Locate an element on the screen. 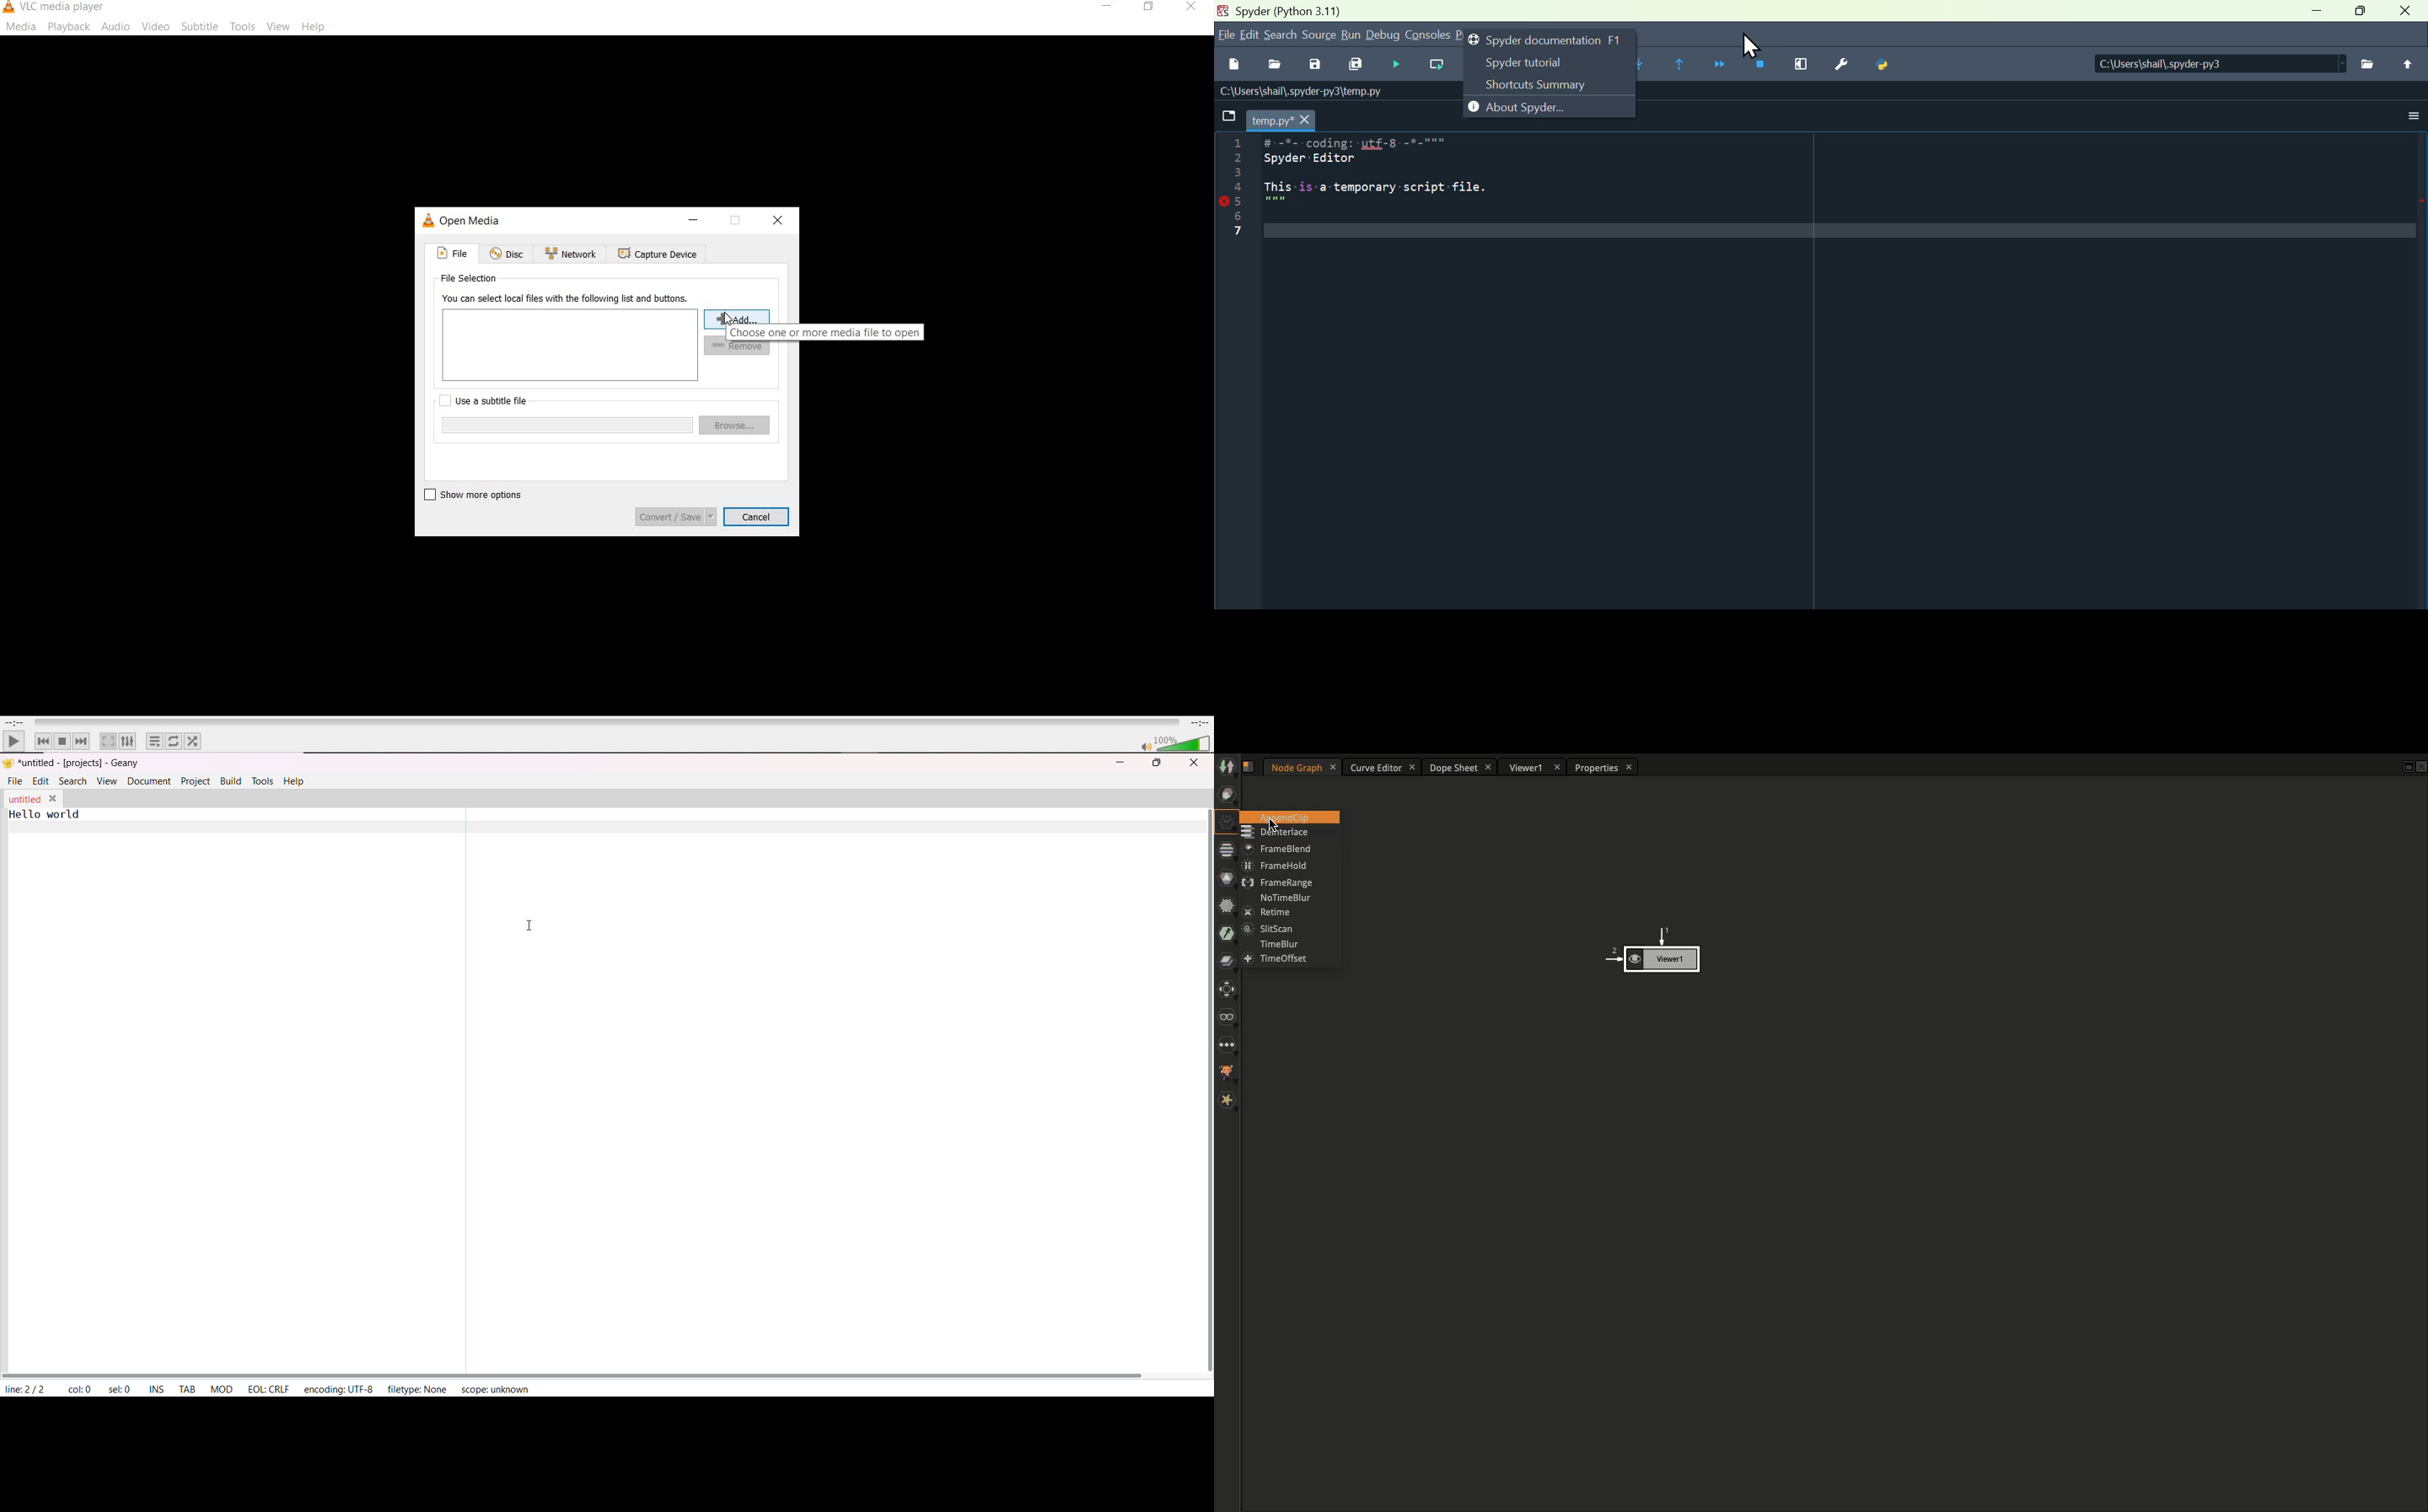 The width and height of the screenshot is (2436, 1512). toggle playlist is located at coordinates (155, 742).